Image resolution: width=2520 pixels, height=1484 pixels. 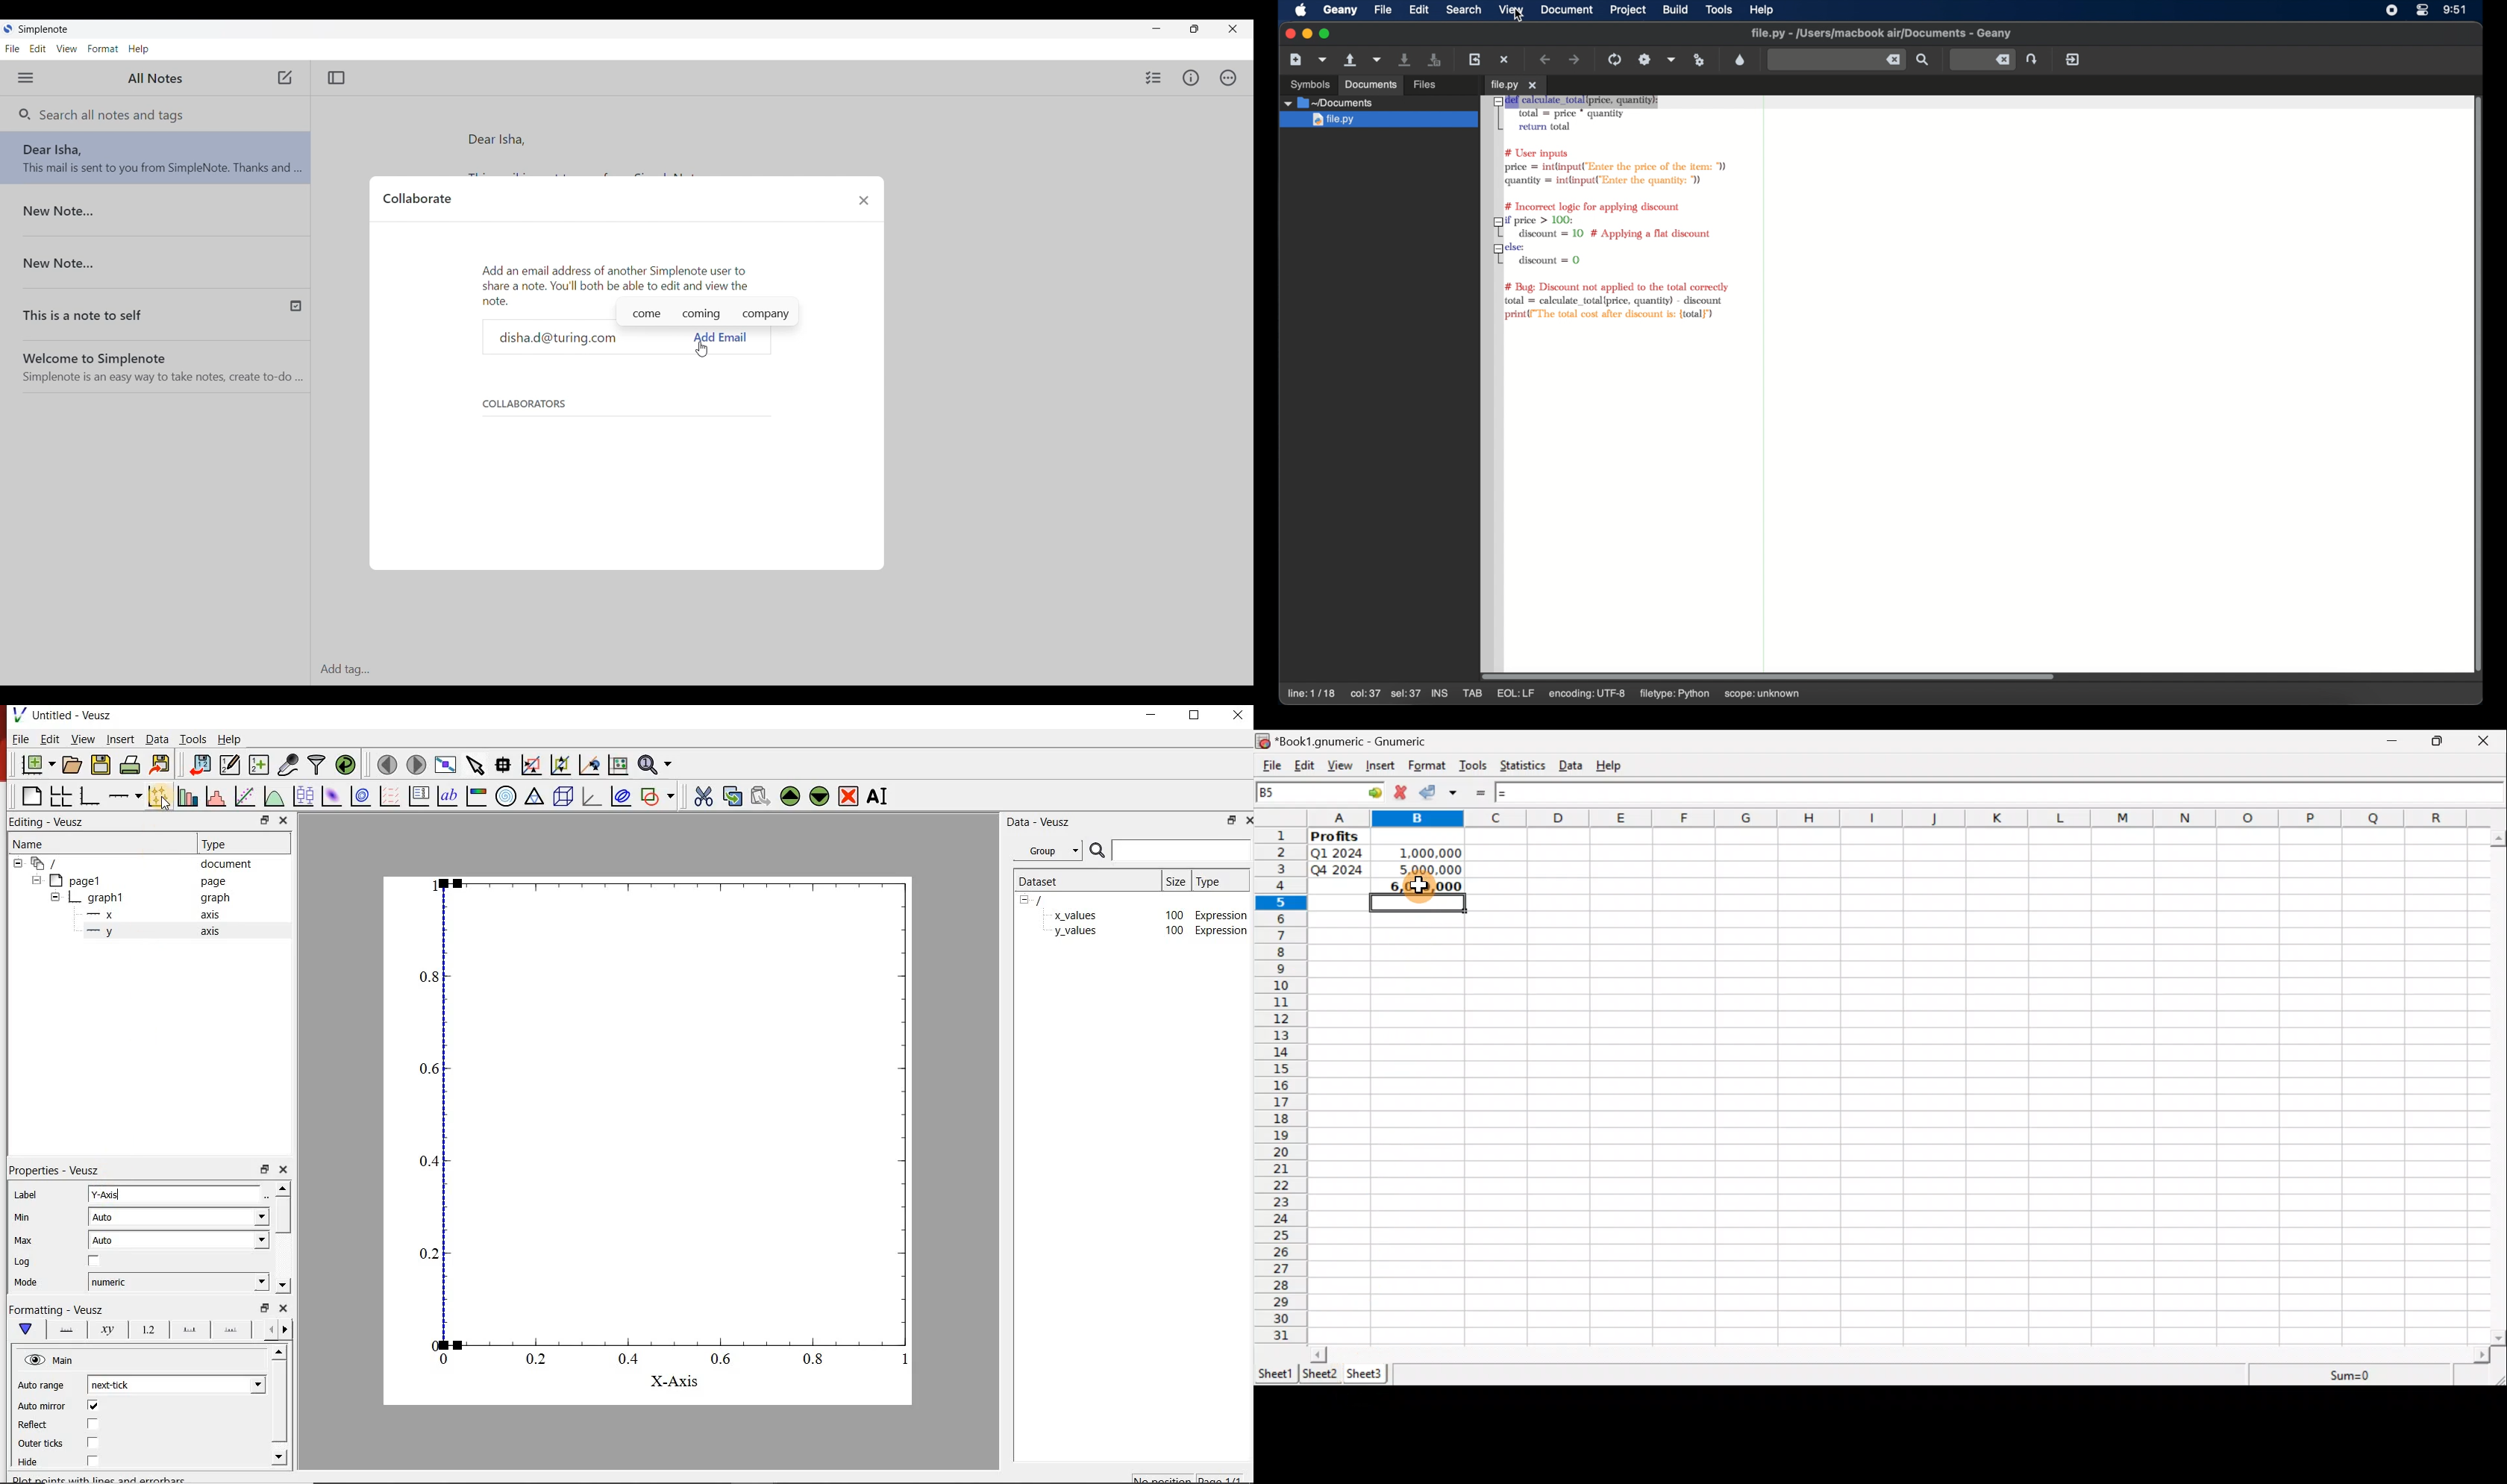 What do you see at coordinates (386, 766) in the screenshot?
I see `move to previous page` at bounding box center [386, 766].